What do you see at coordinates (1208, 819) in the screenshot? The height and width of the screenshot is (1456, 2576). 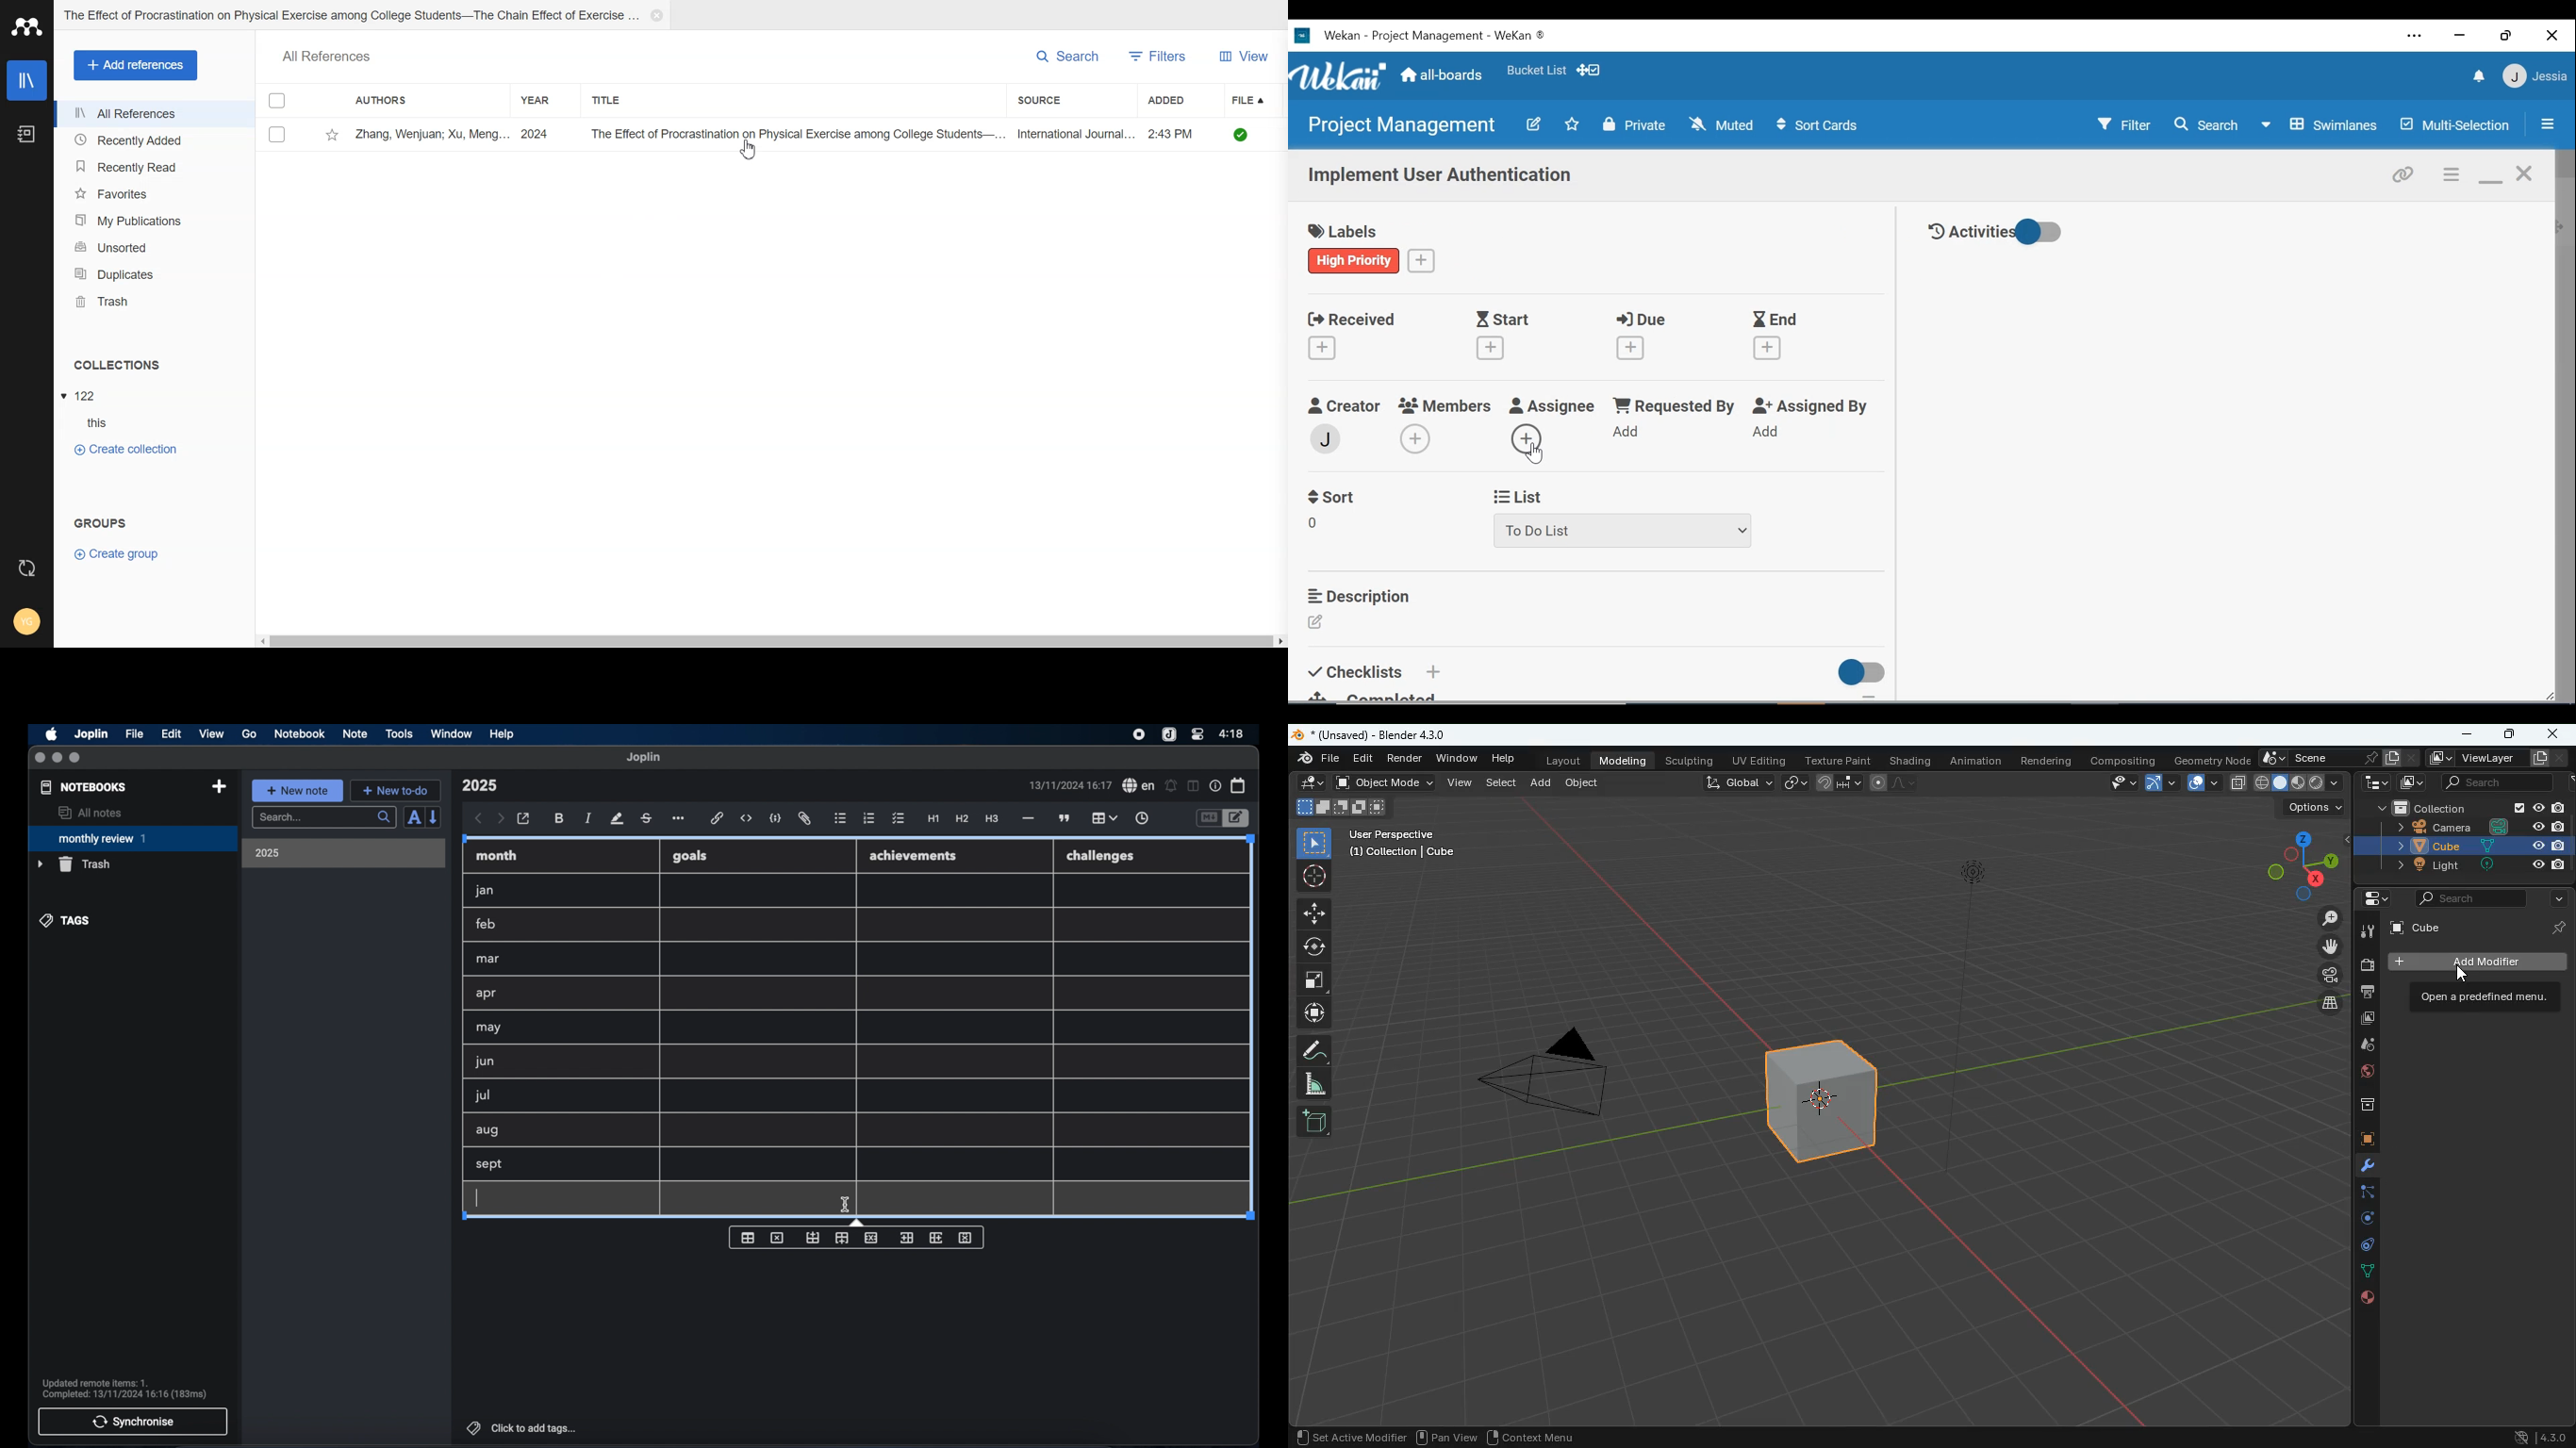 I see `toggle editor` at bounding box center [1208, 819].